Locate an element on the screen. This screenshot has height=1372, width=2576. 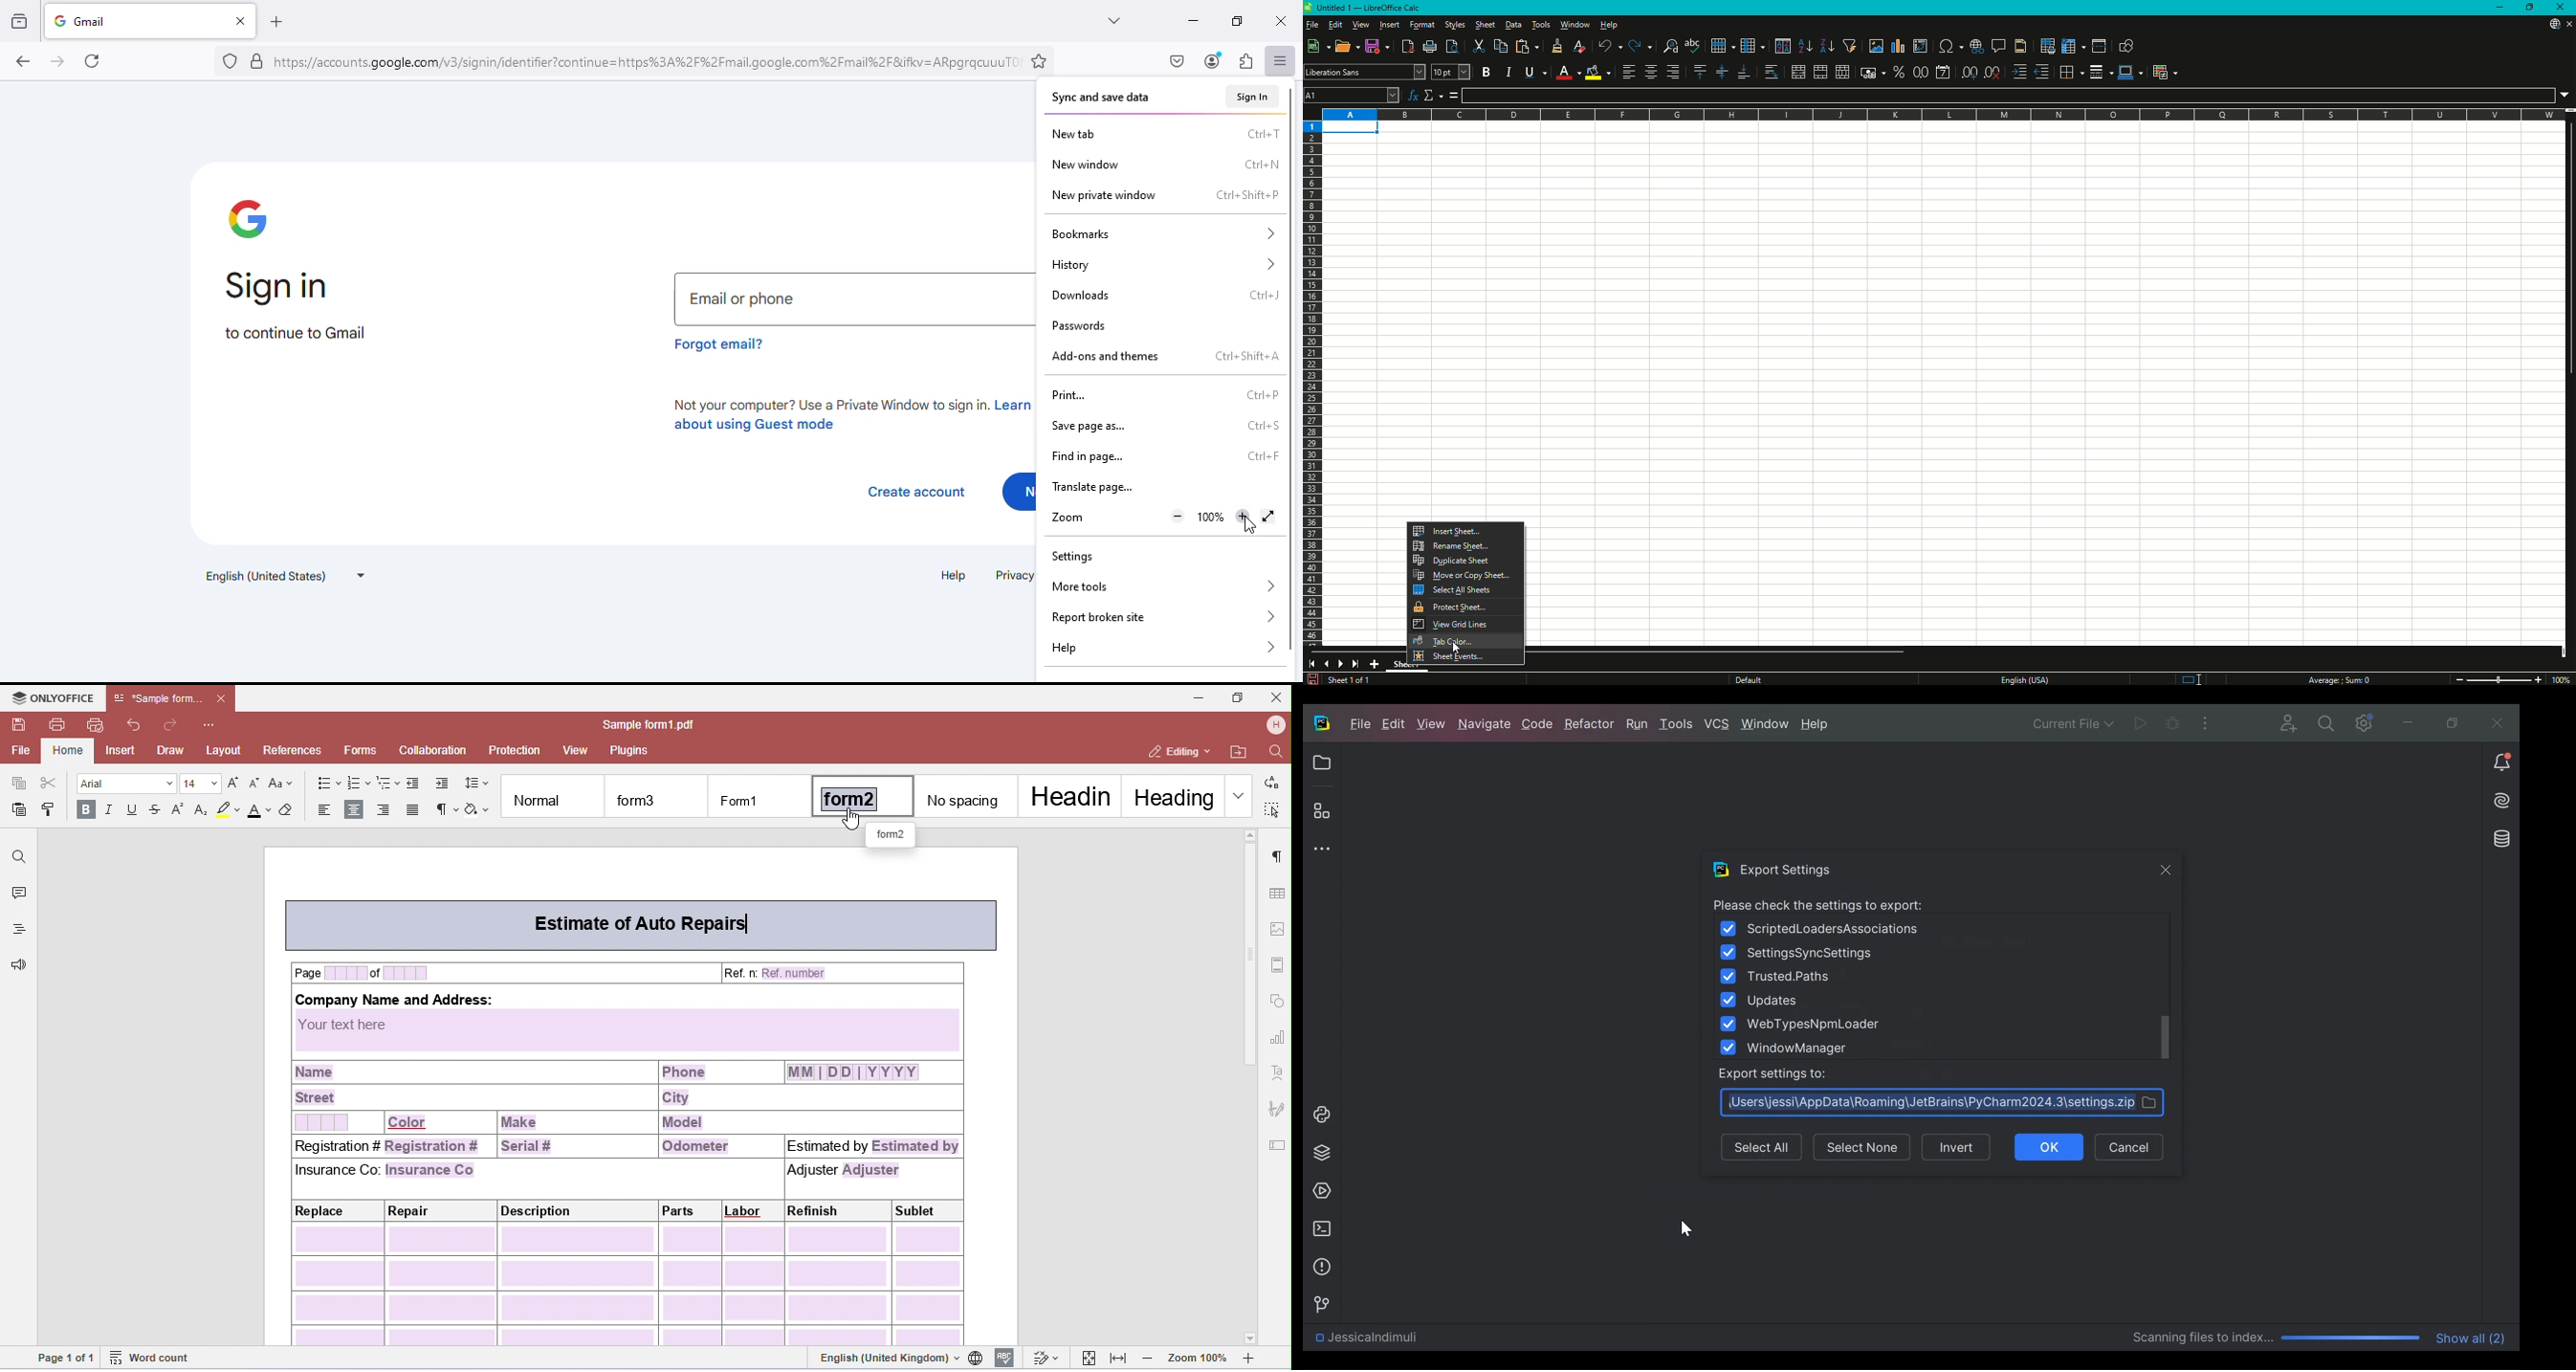
new tab is located at coordinates (1073, 134).